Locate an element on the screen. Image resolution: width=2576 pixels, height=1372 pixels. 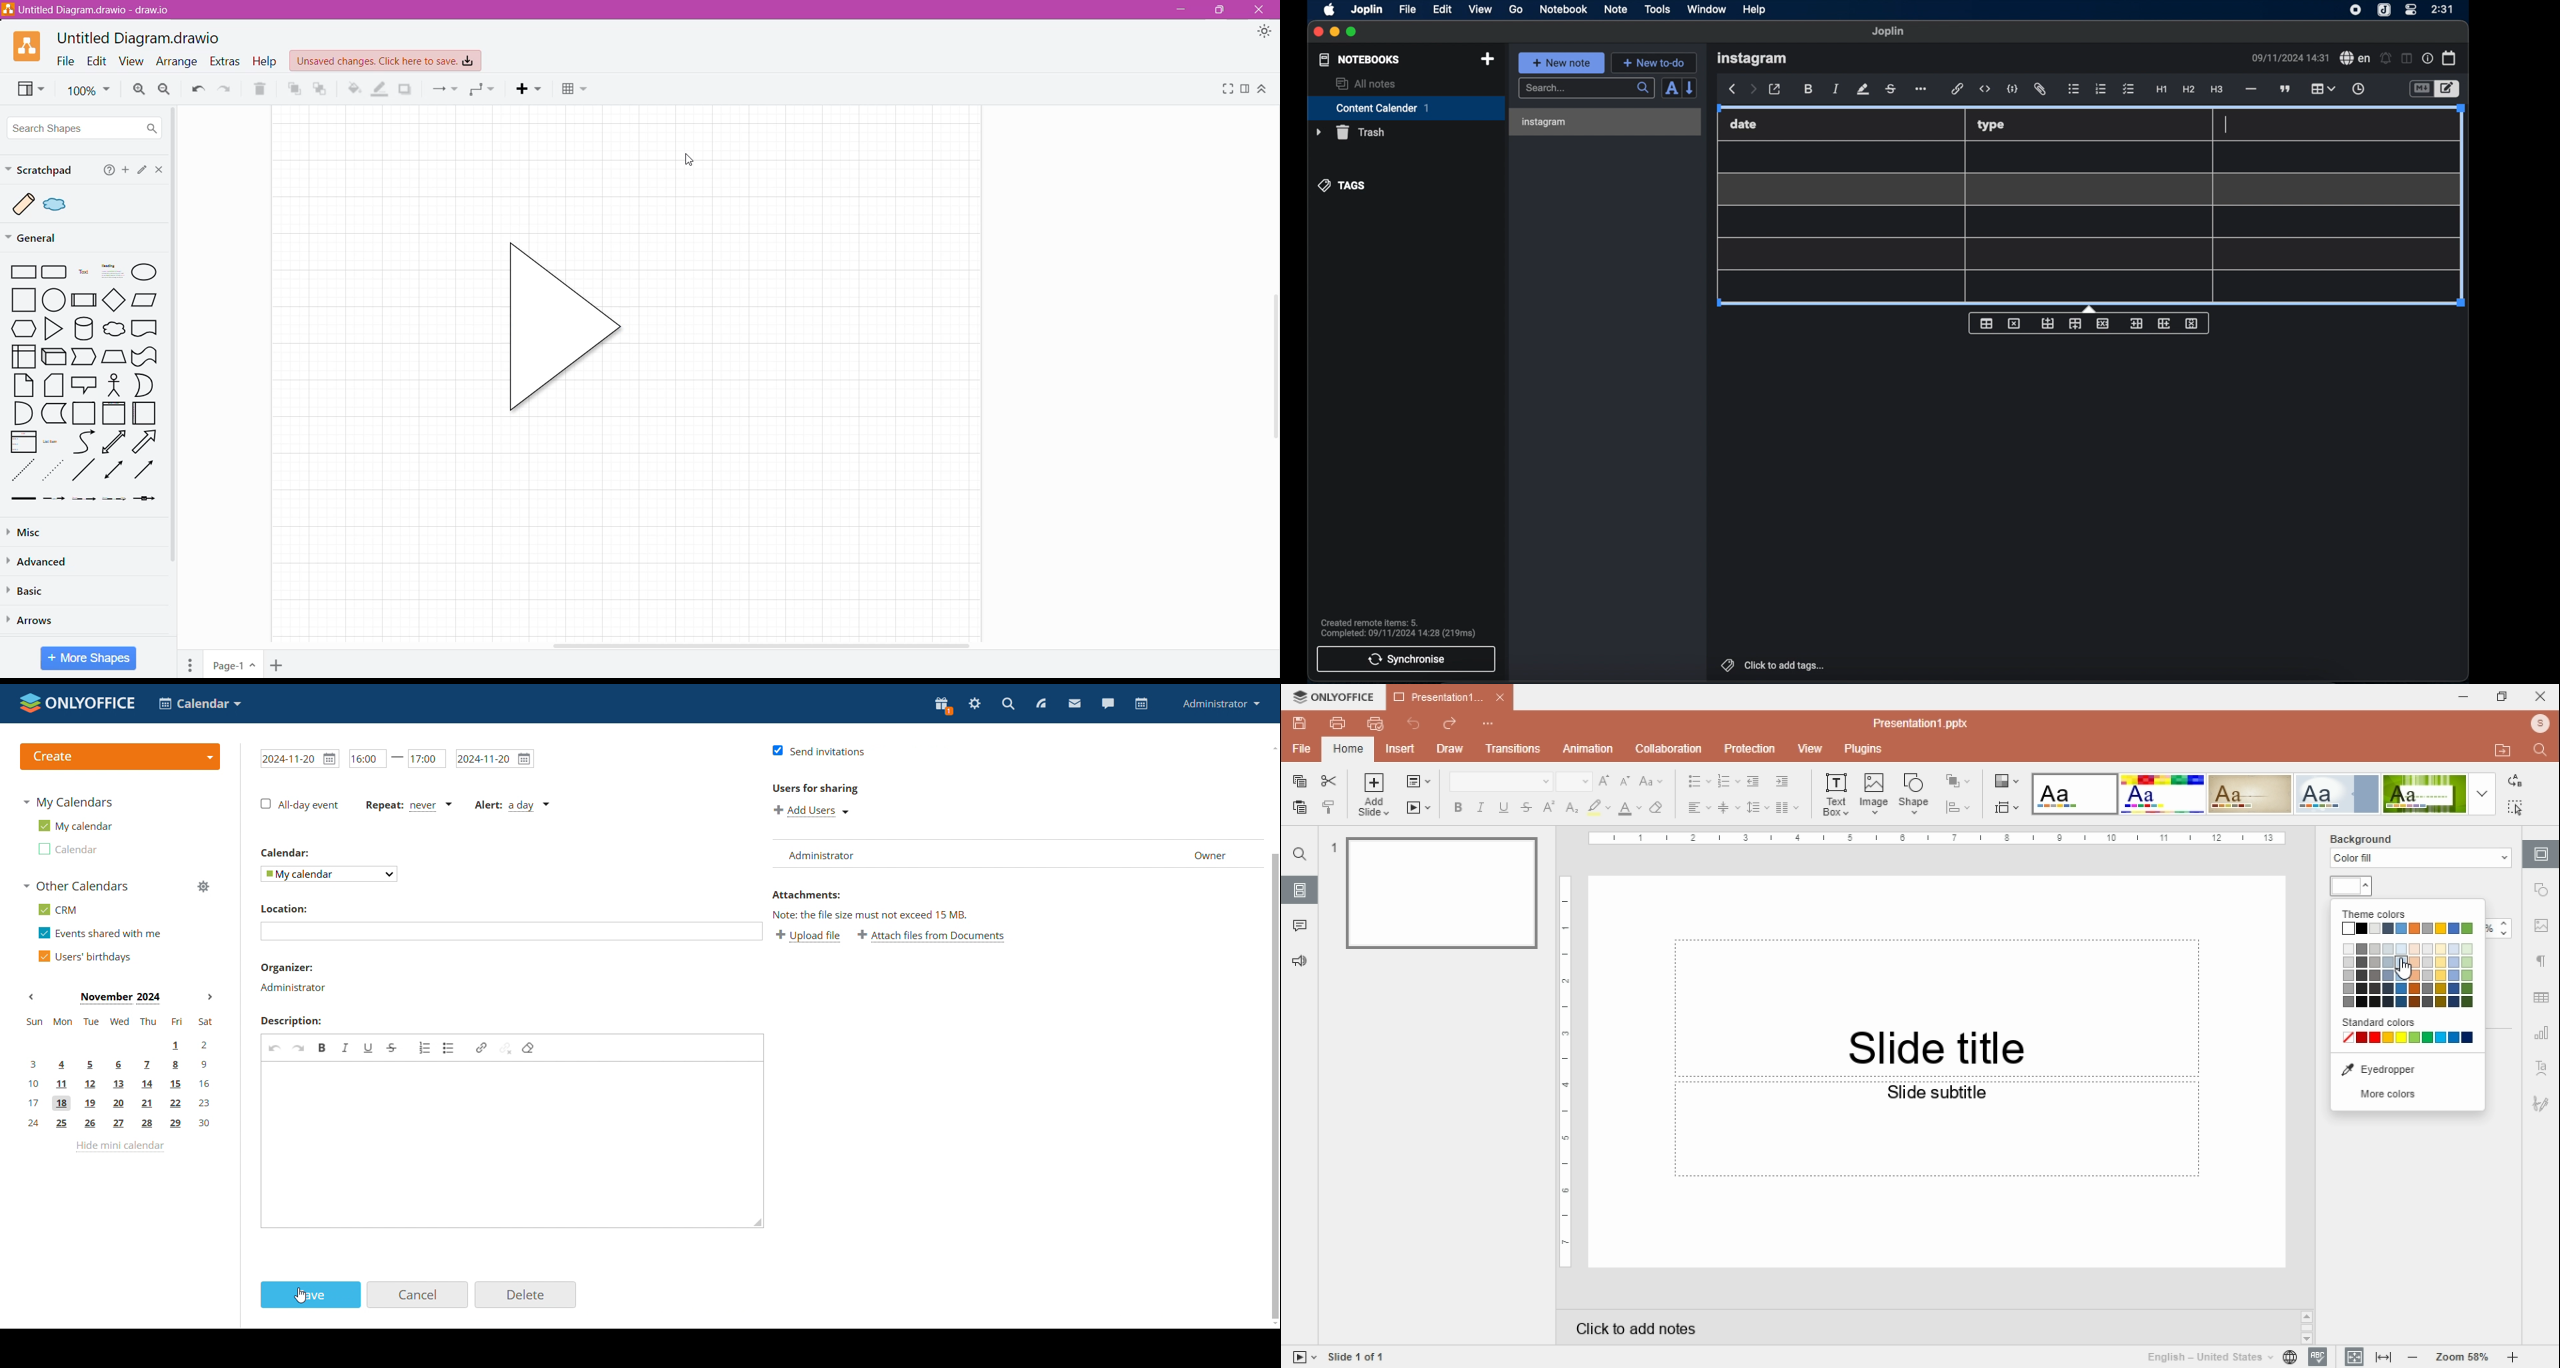
set alarm is located at coordinates (2386, 58).